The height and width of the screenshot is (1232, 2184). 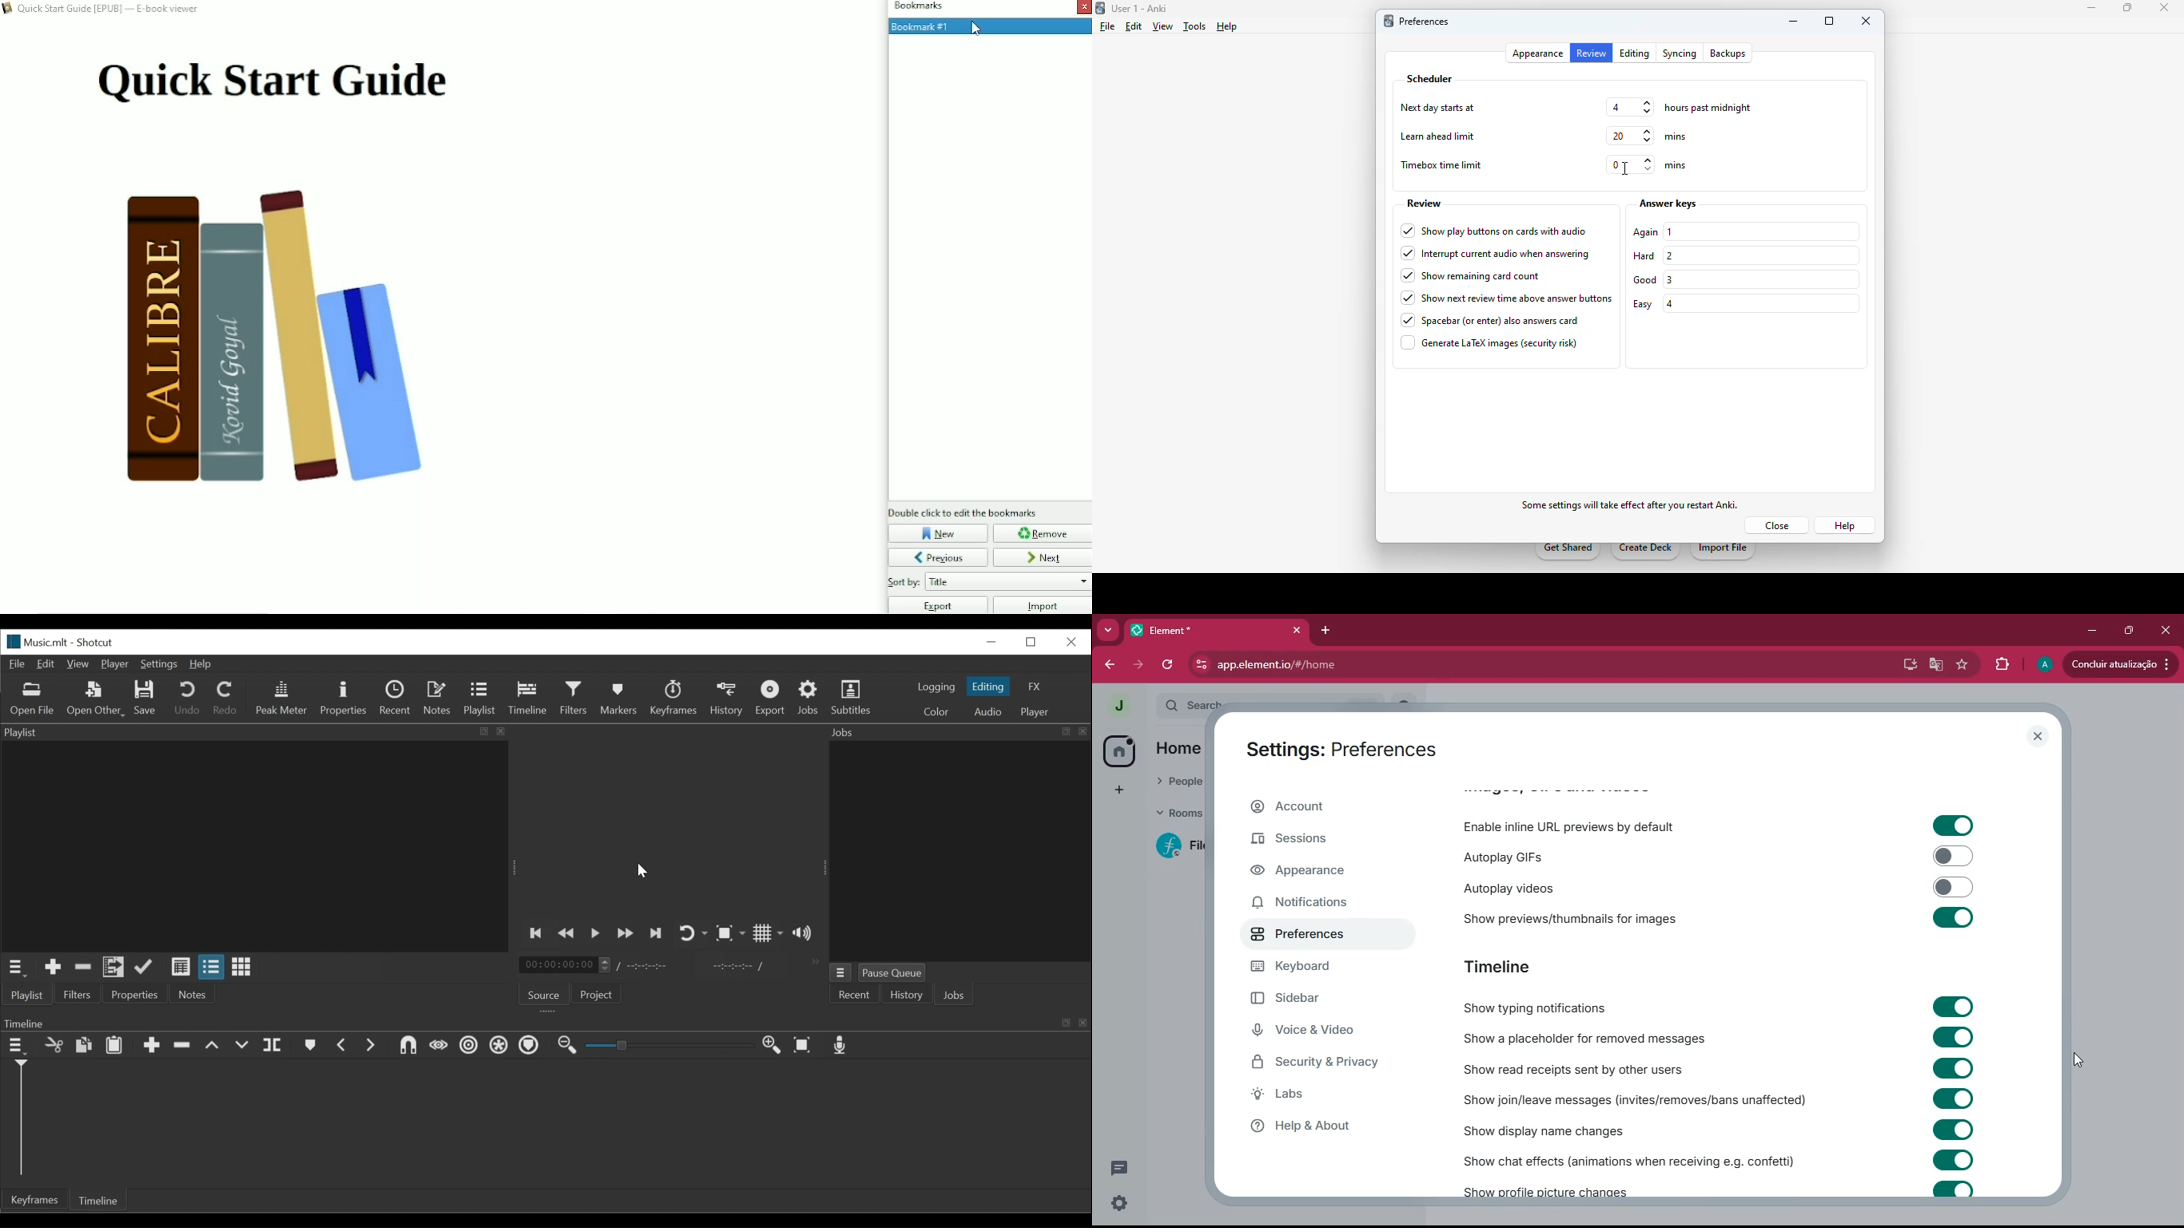 What do you see at coordinates (990, 686) in the screenshot?
I see `Editing` at bounding box center [990, 686].